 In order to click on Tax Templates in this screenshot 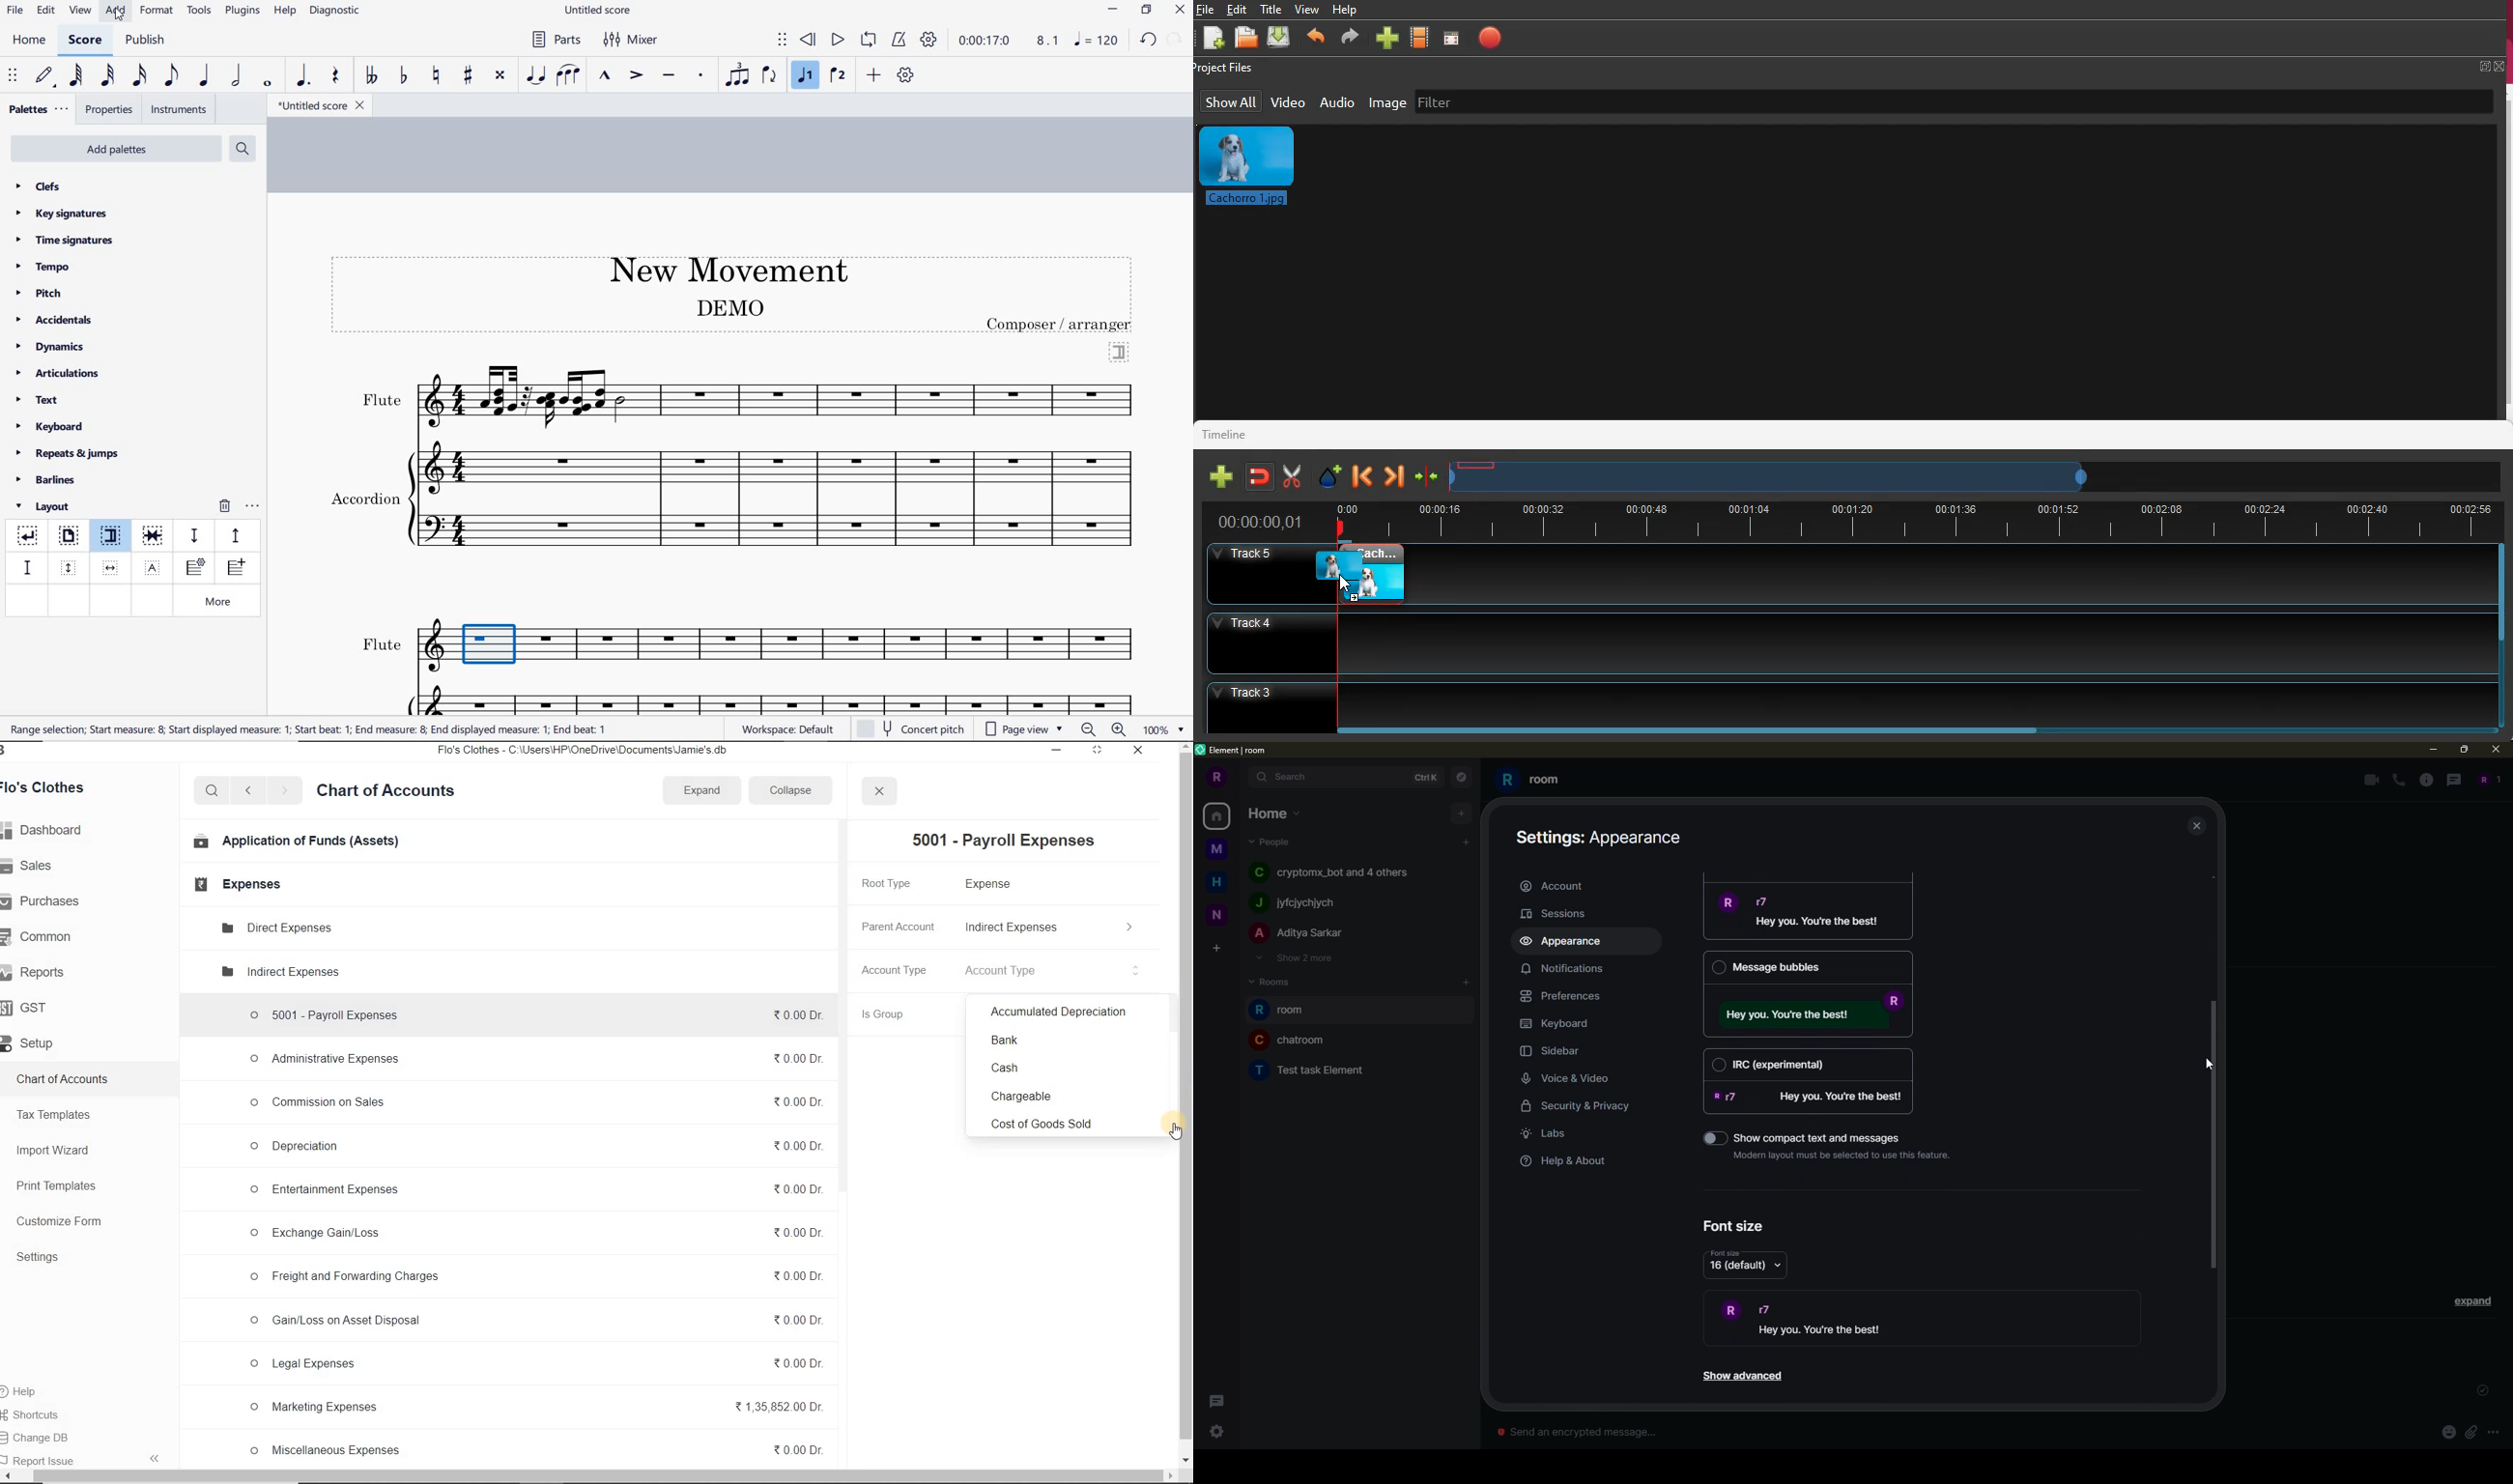, I will do `click(58, 1114)`.